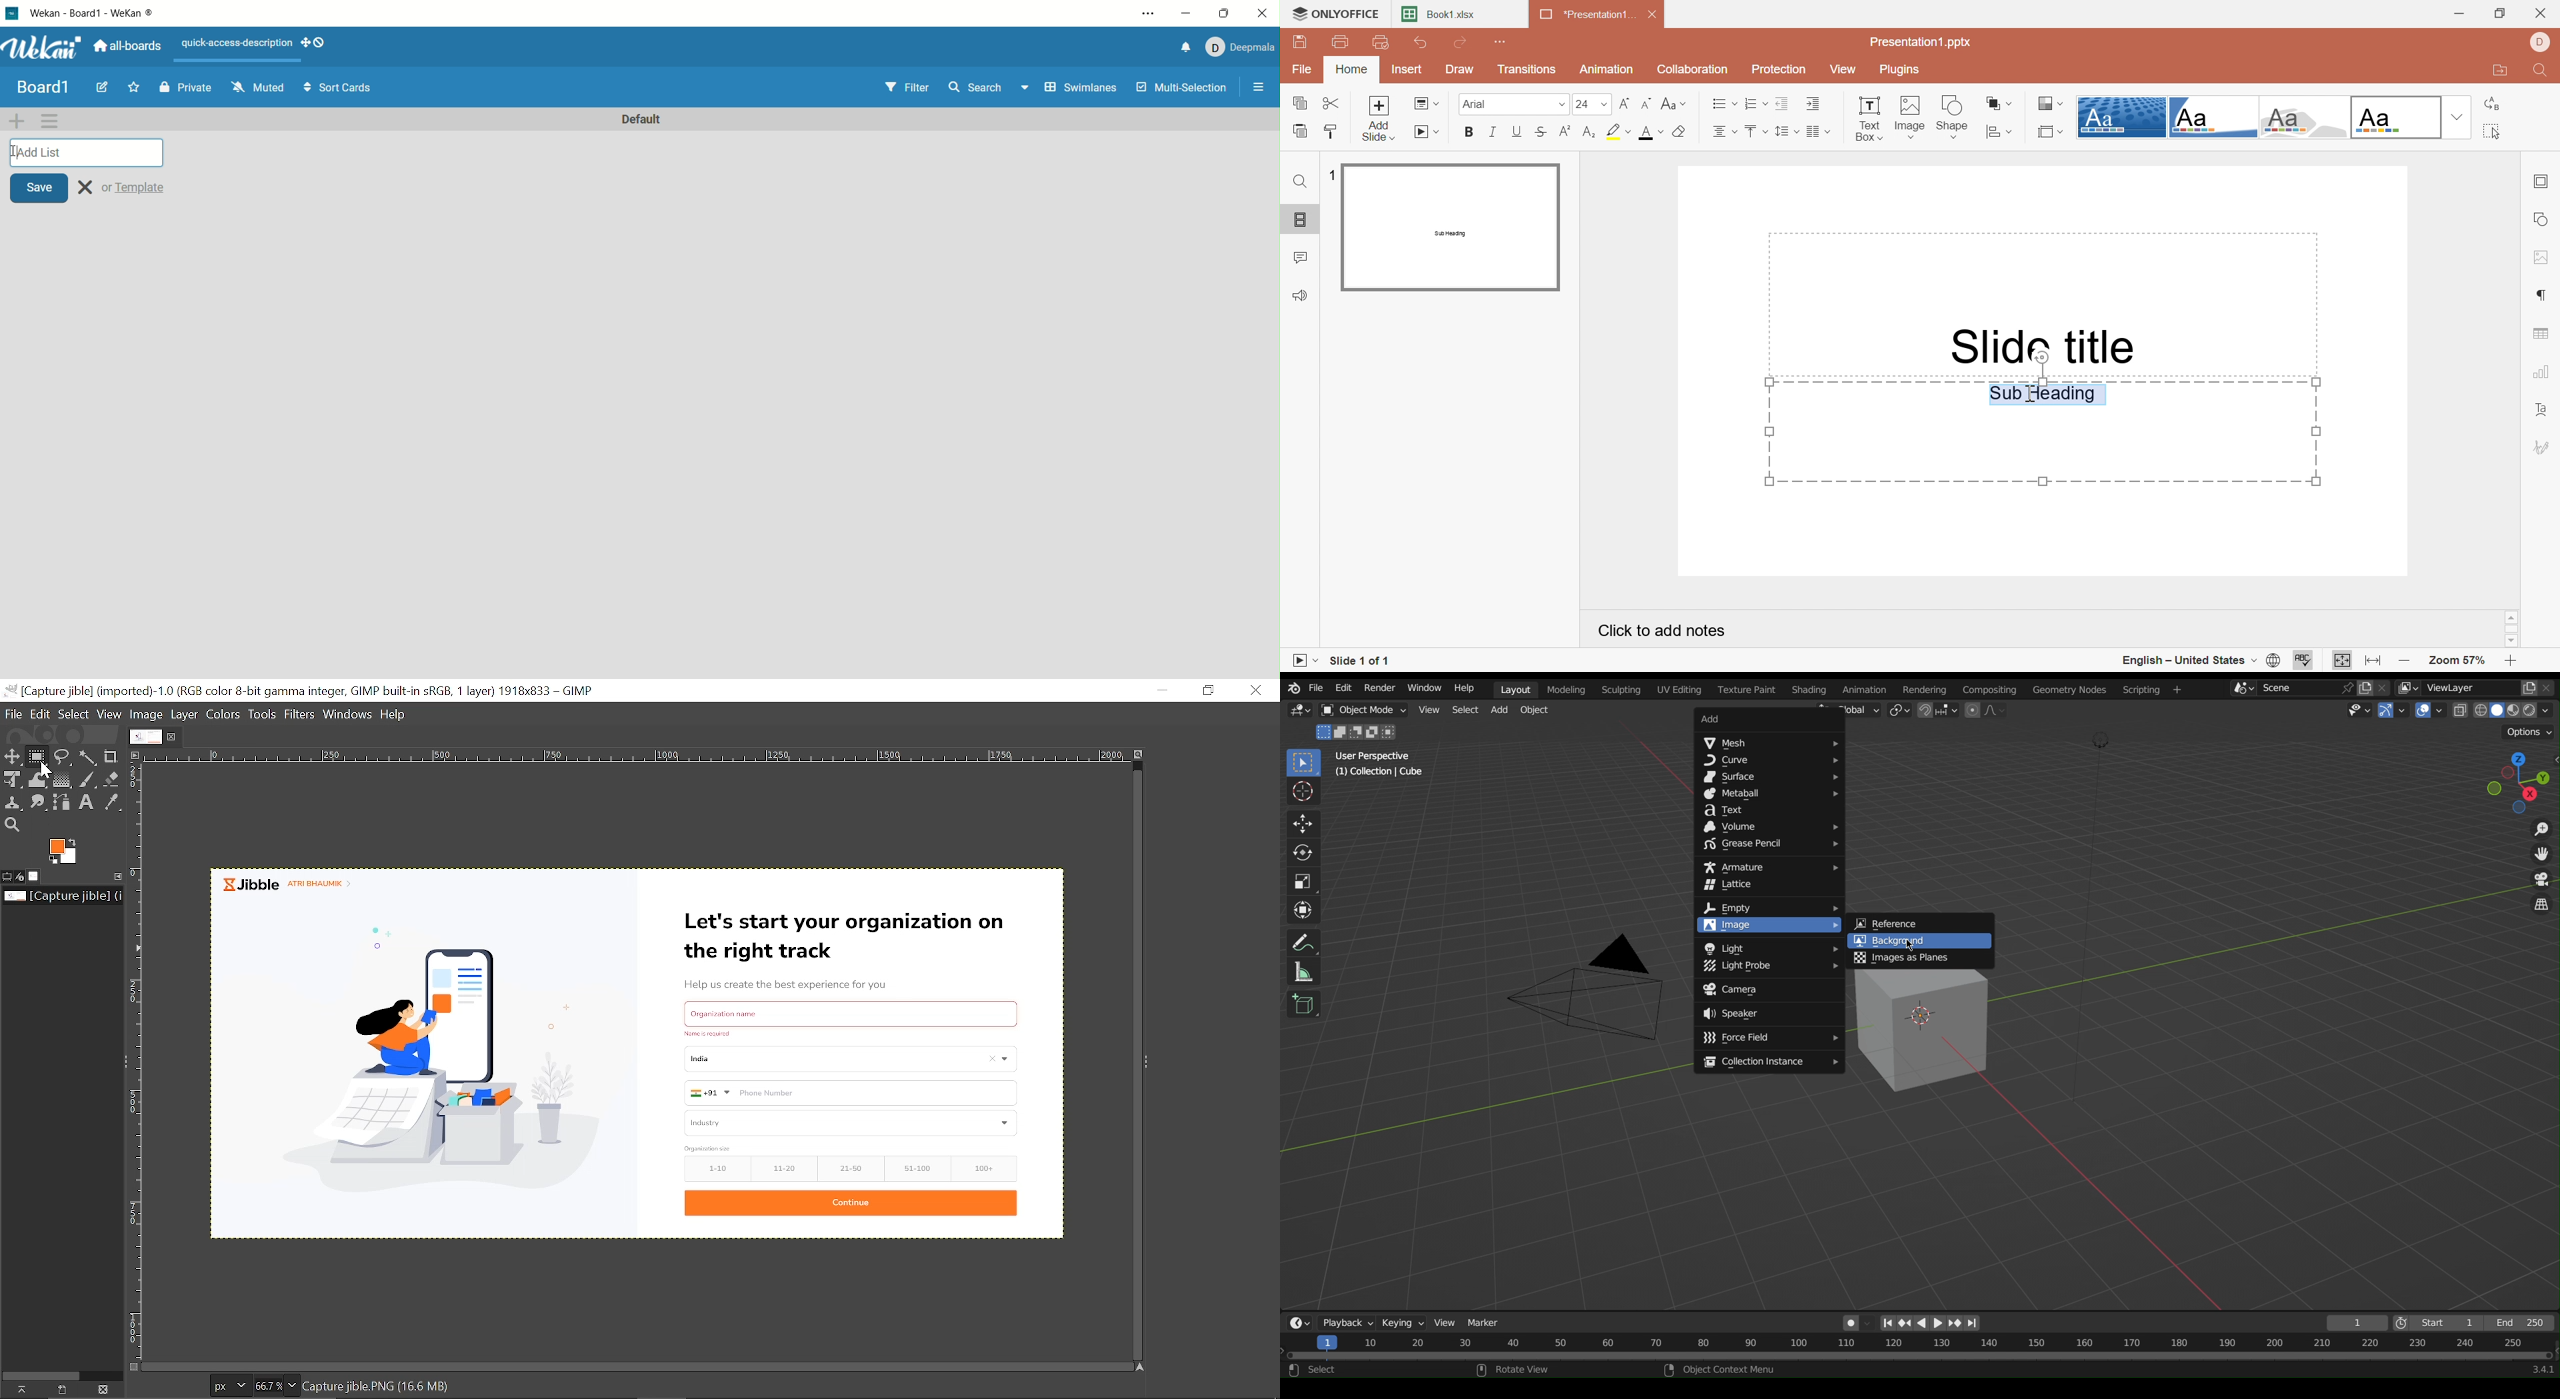 The height and width of the screenshot is (1400, 2576). I want to click on Text, so click(1770, 812).